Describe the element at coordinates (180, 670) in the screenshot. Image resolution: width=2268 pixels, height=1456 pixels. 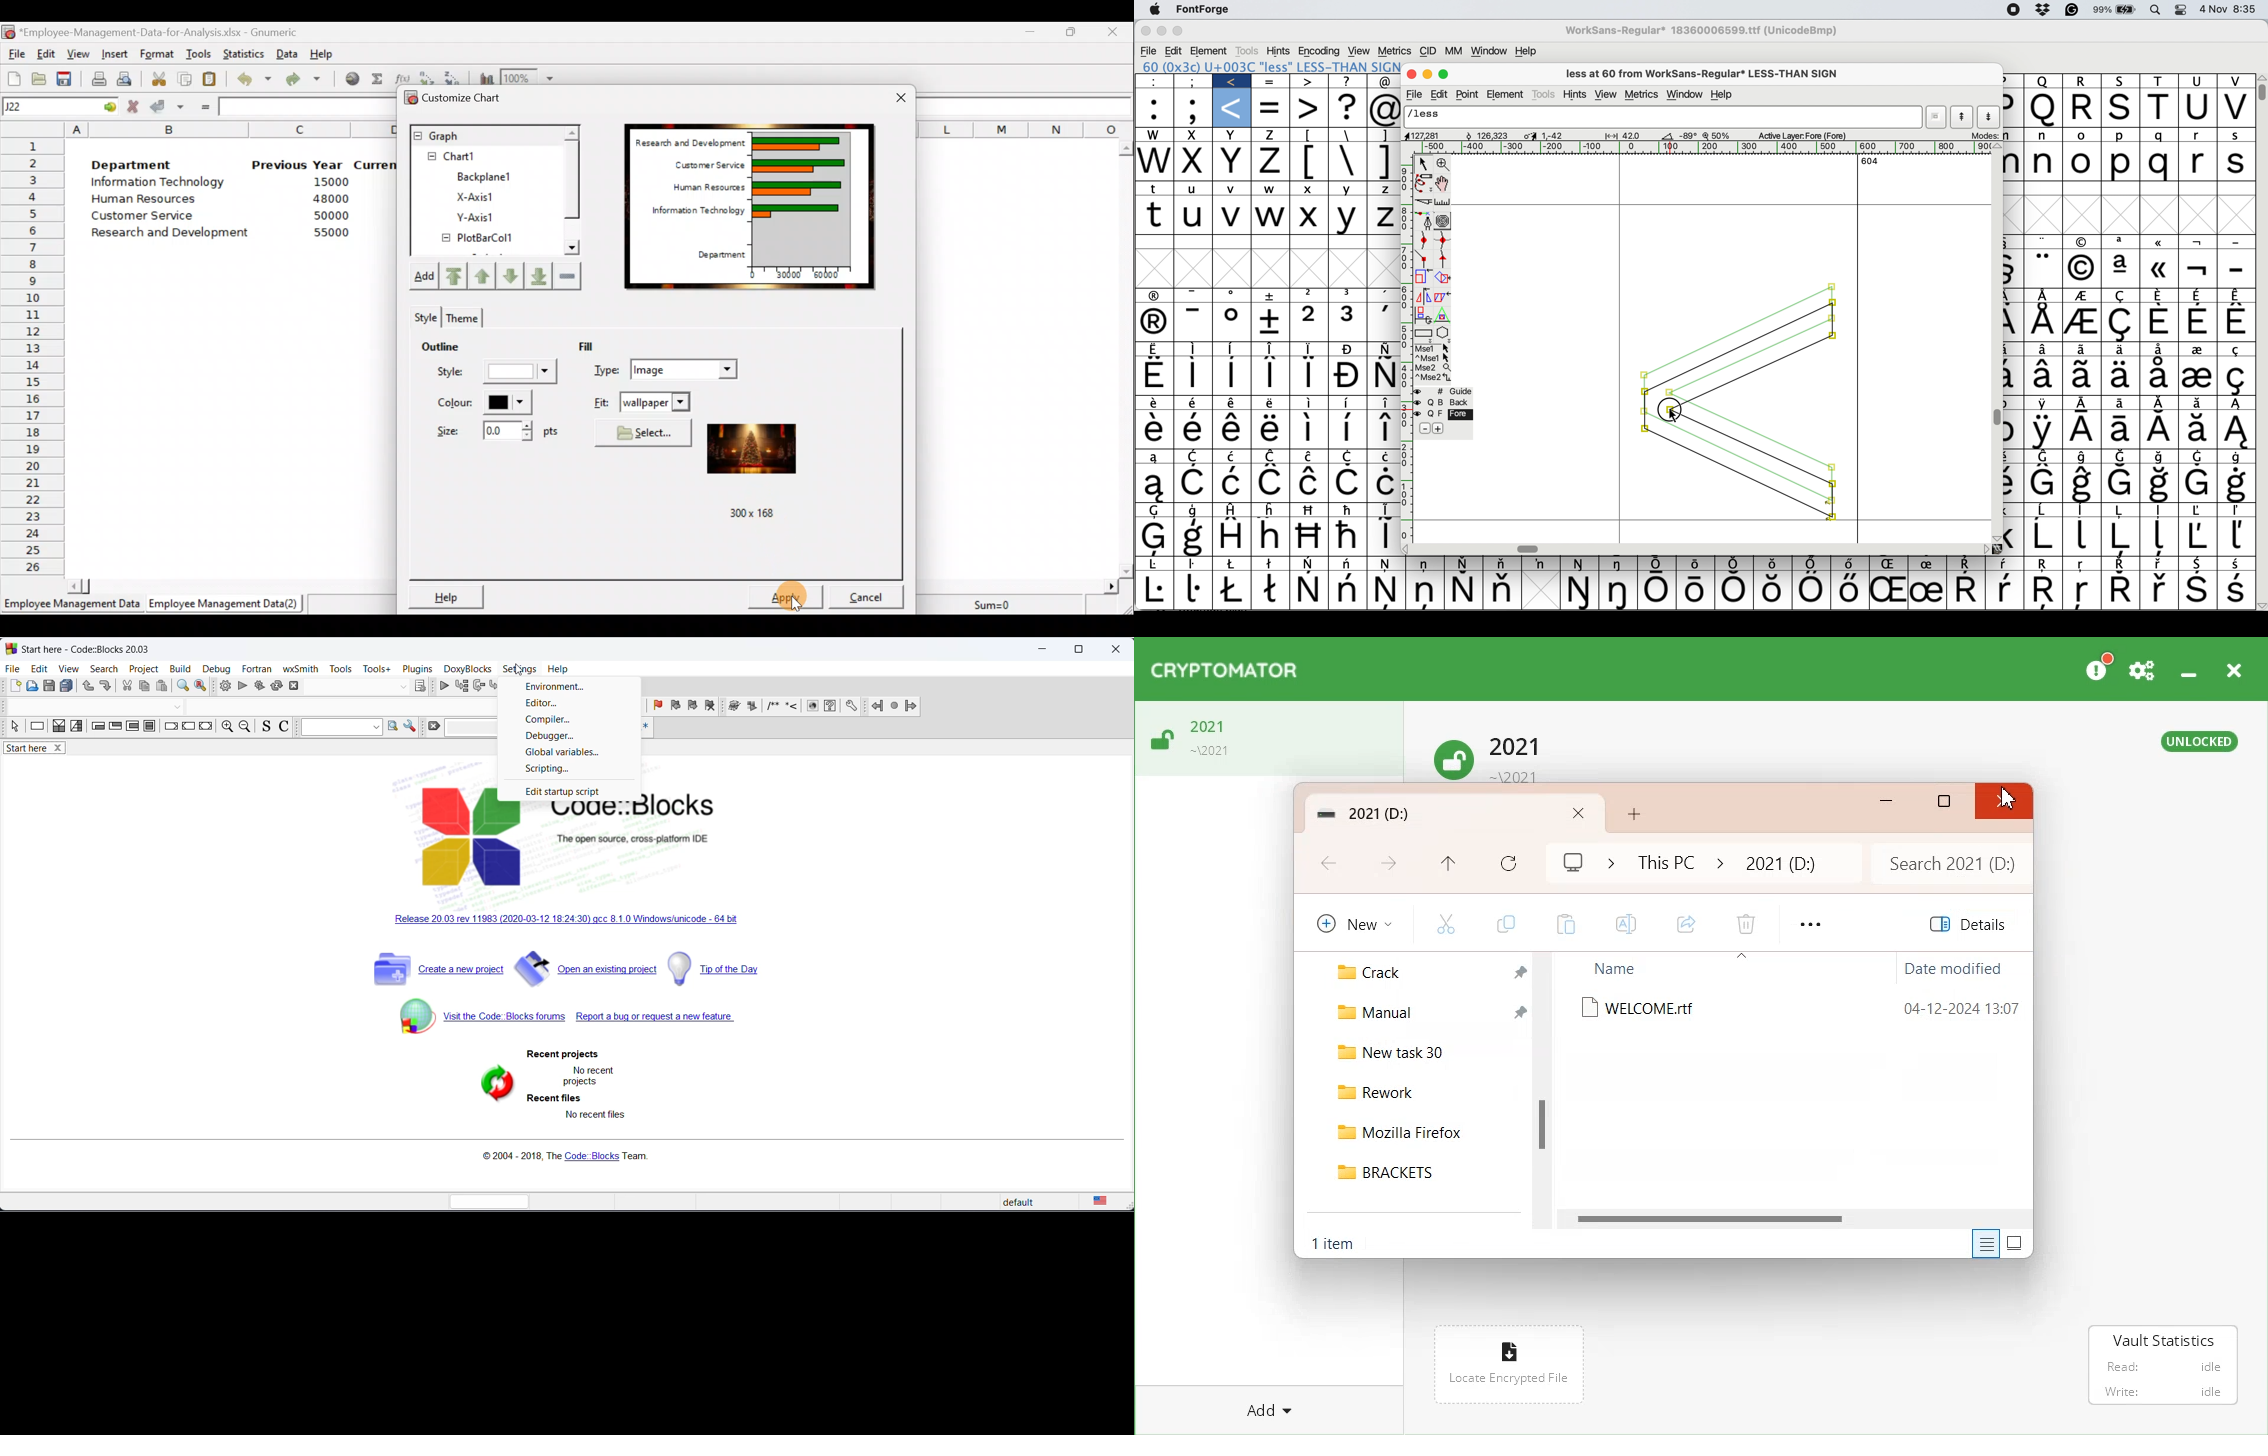
I see `build` at that location.